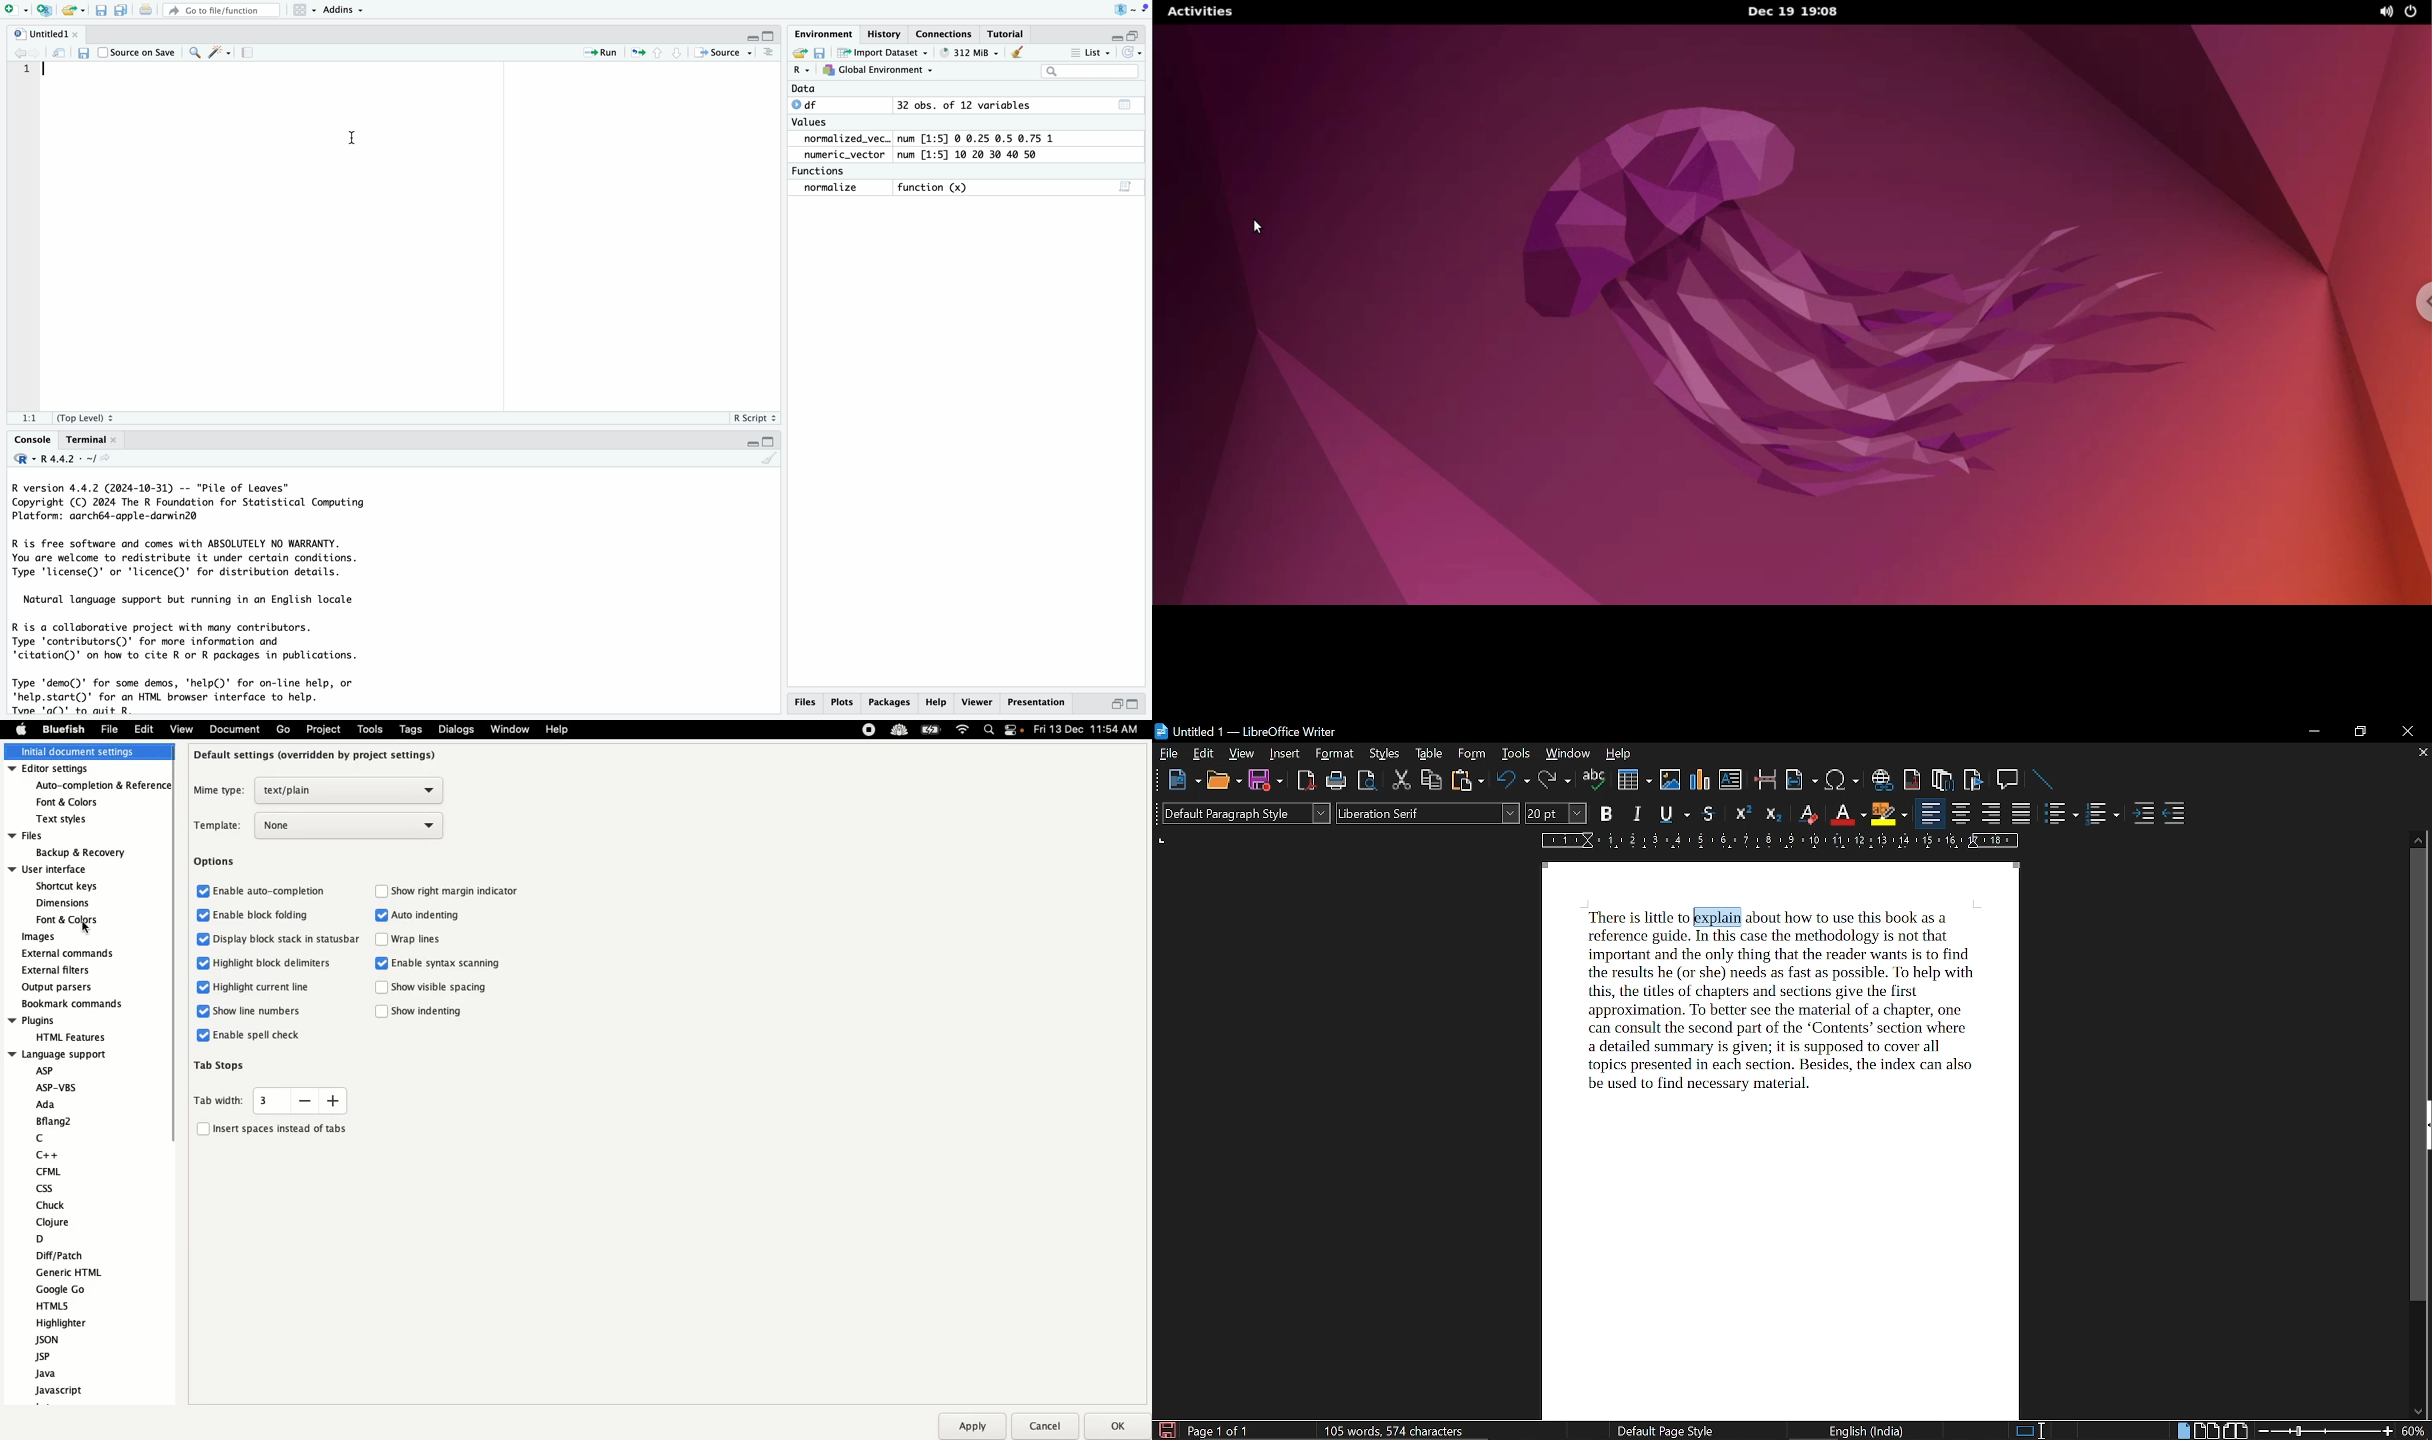 This screenshot has height=1456, width=2436. Describe the element at coordinates (755, 34) in the screenshot. I see `minimize/maximize` at that location.